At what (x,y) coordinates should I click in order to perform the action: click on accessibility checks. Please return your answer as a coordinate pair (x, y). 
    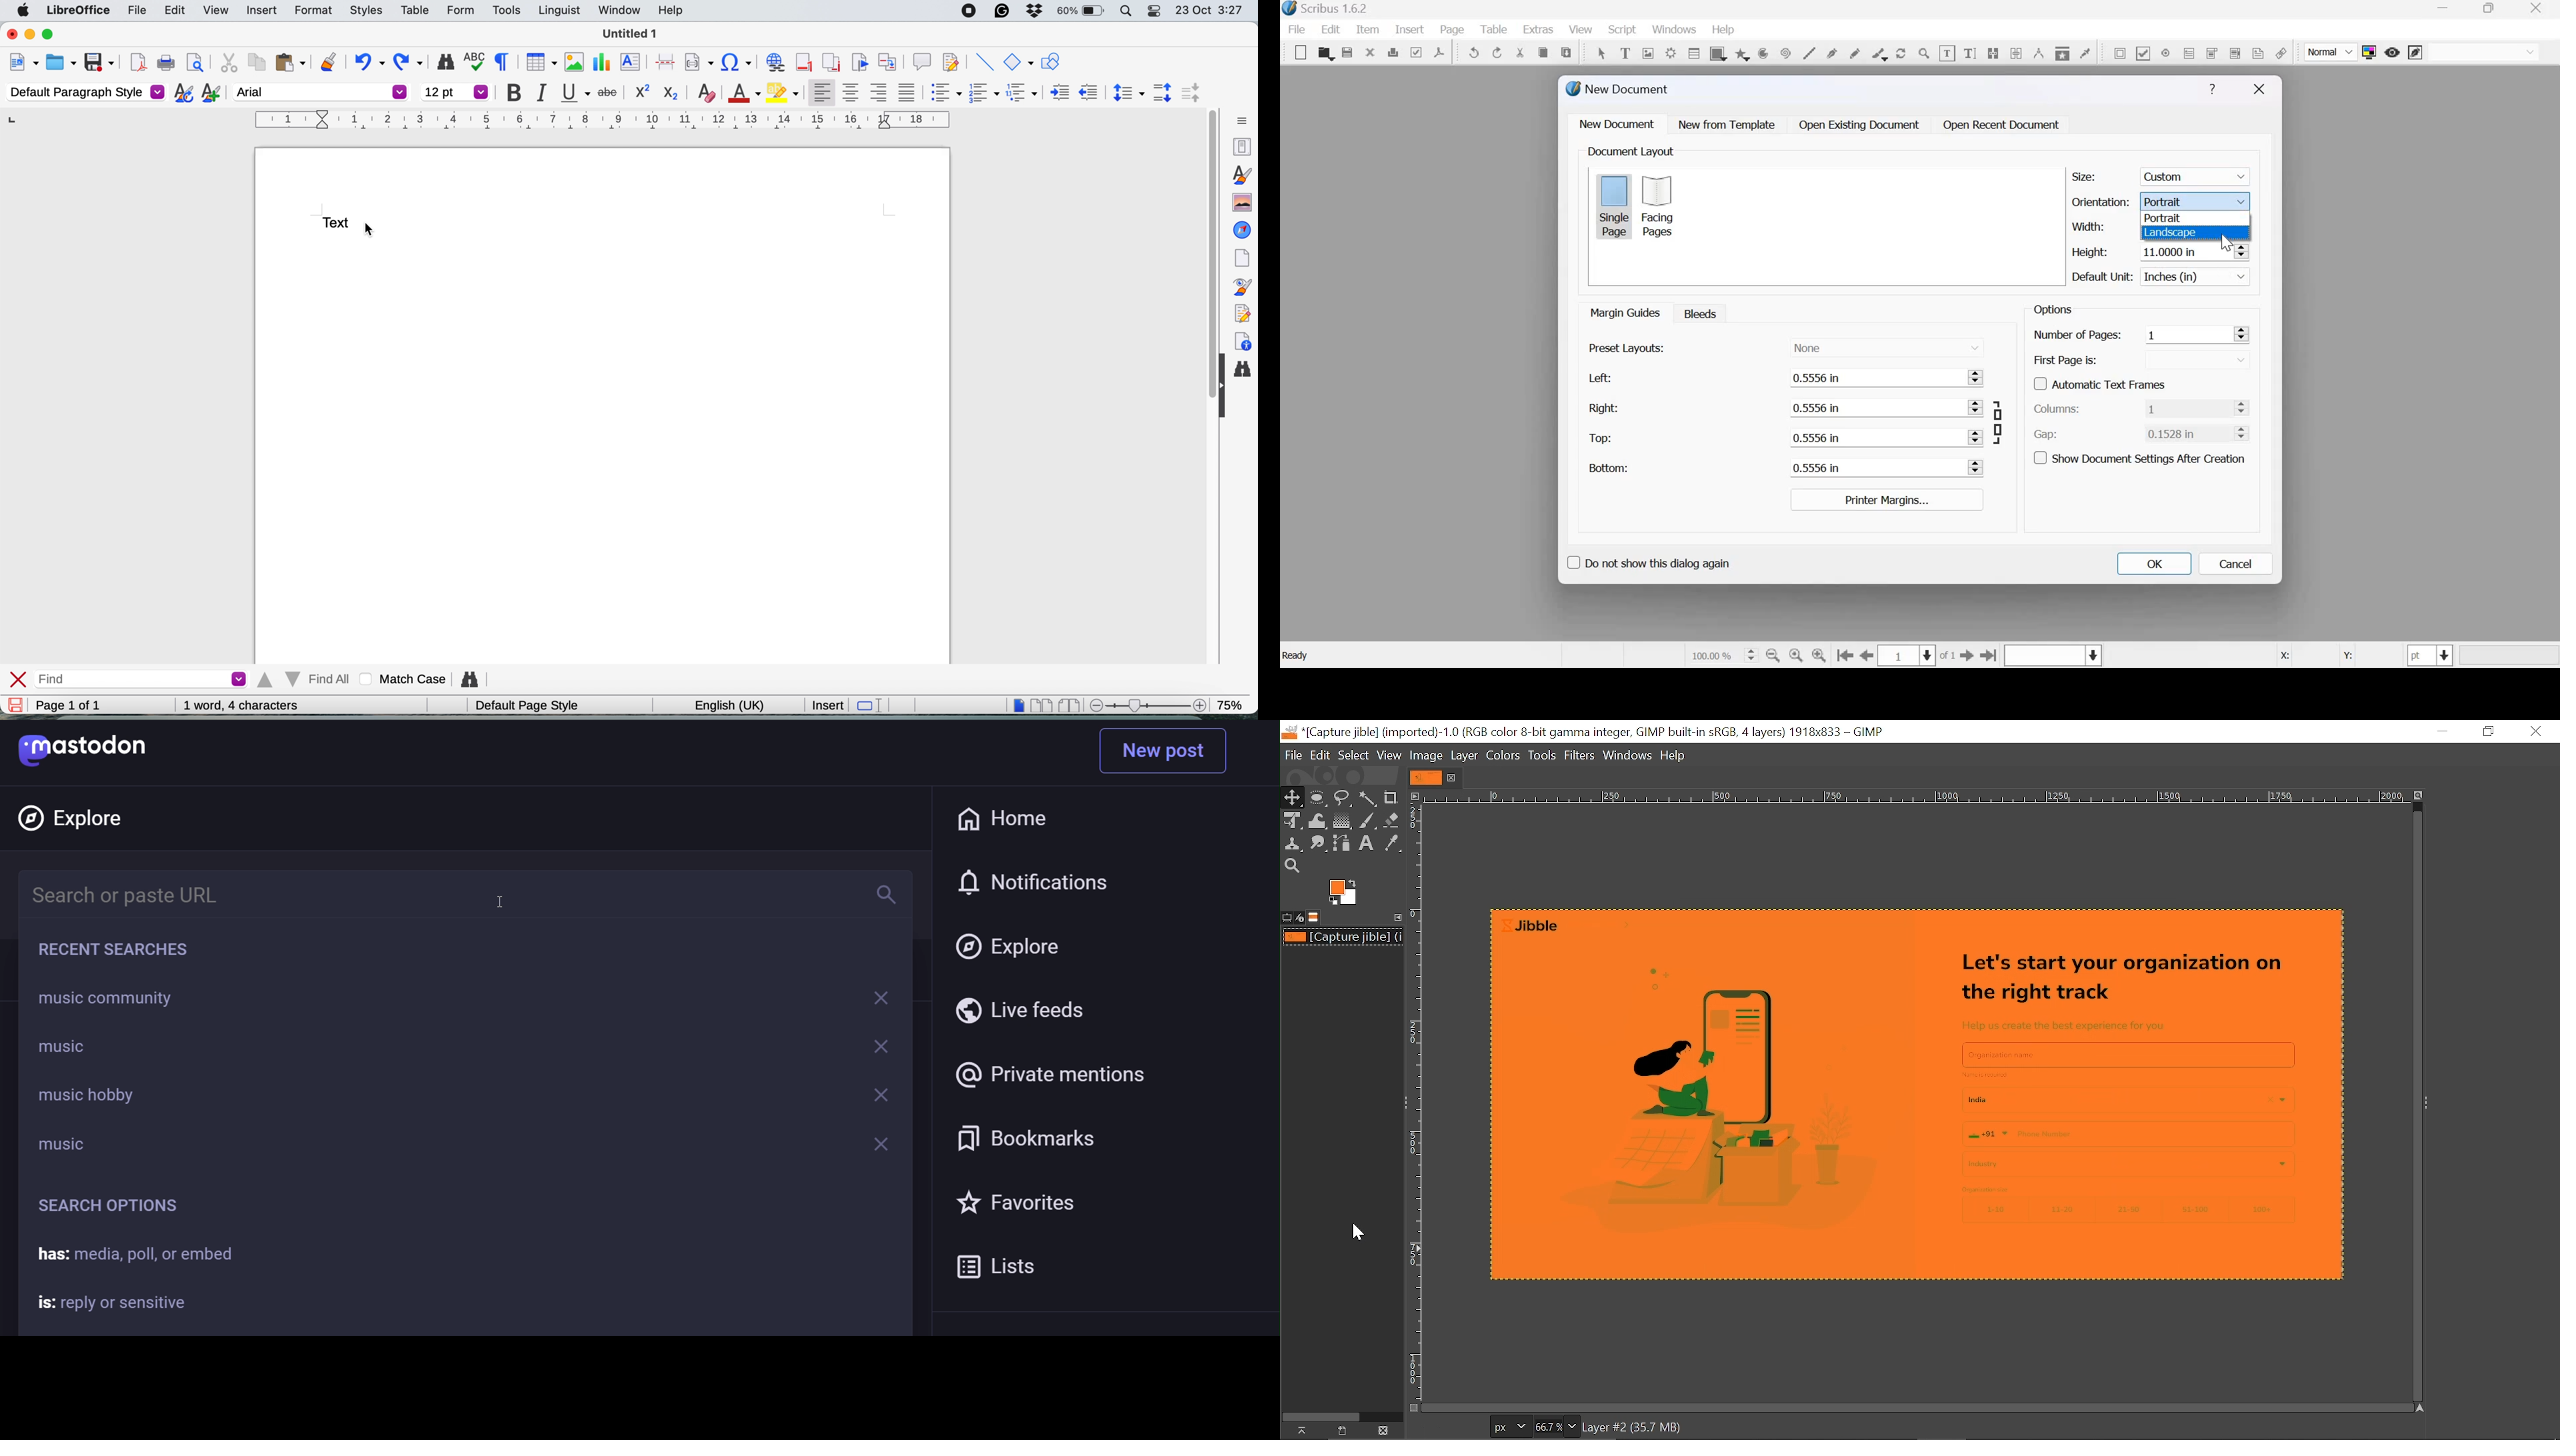
    Looking at the image, I should click on (1244, 339).